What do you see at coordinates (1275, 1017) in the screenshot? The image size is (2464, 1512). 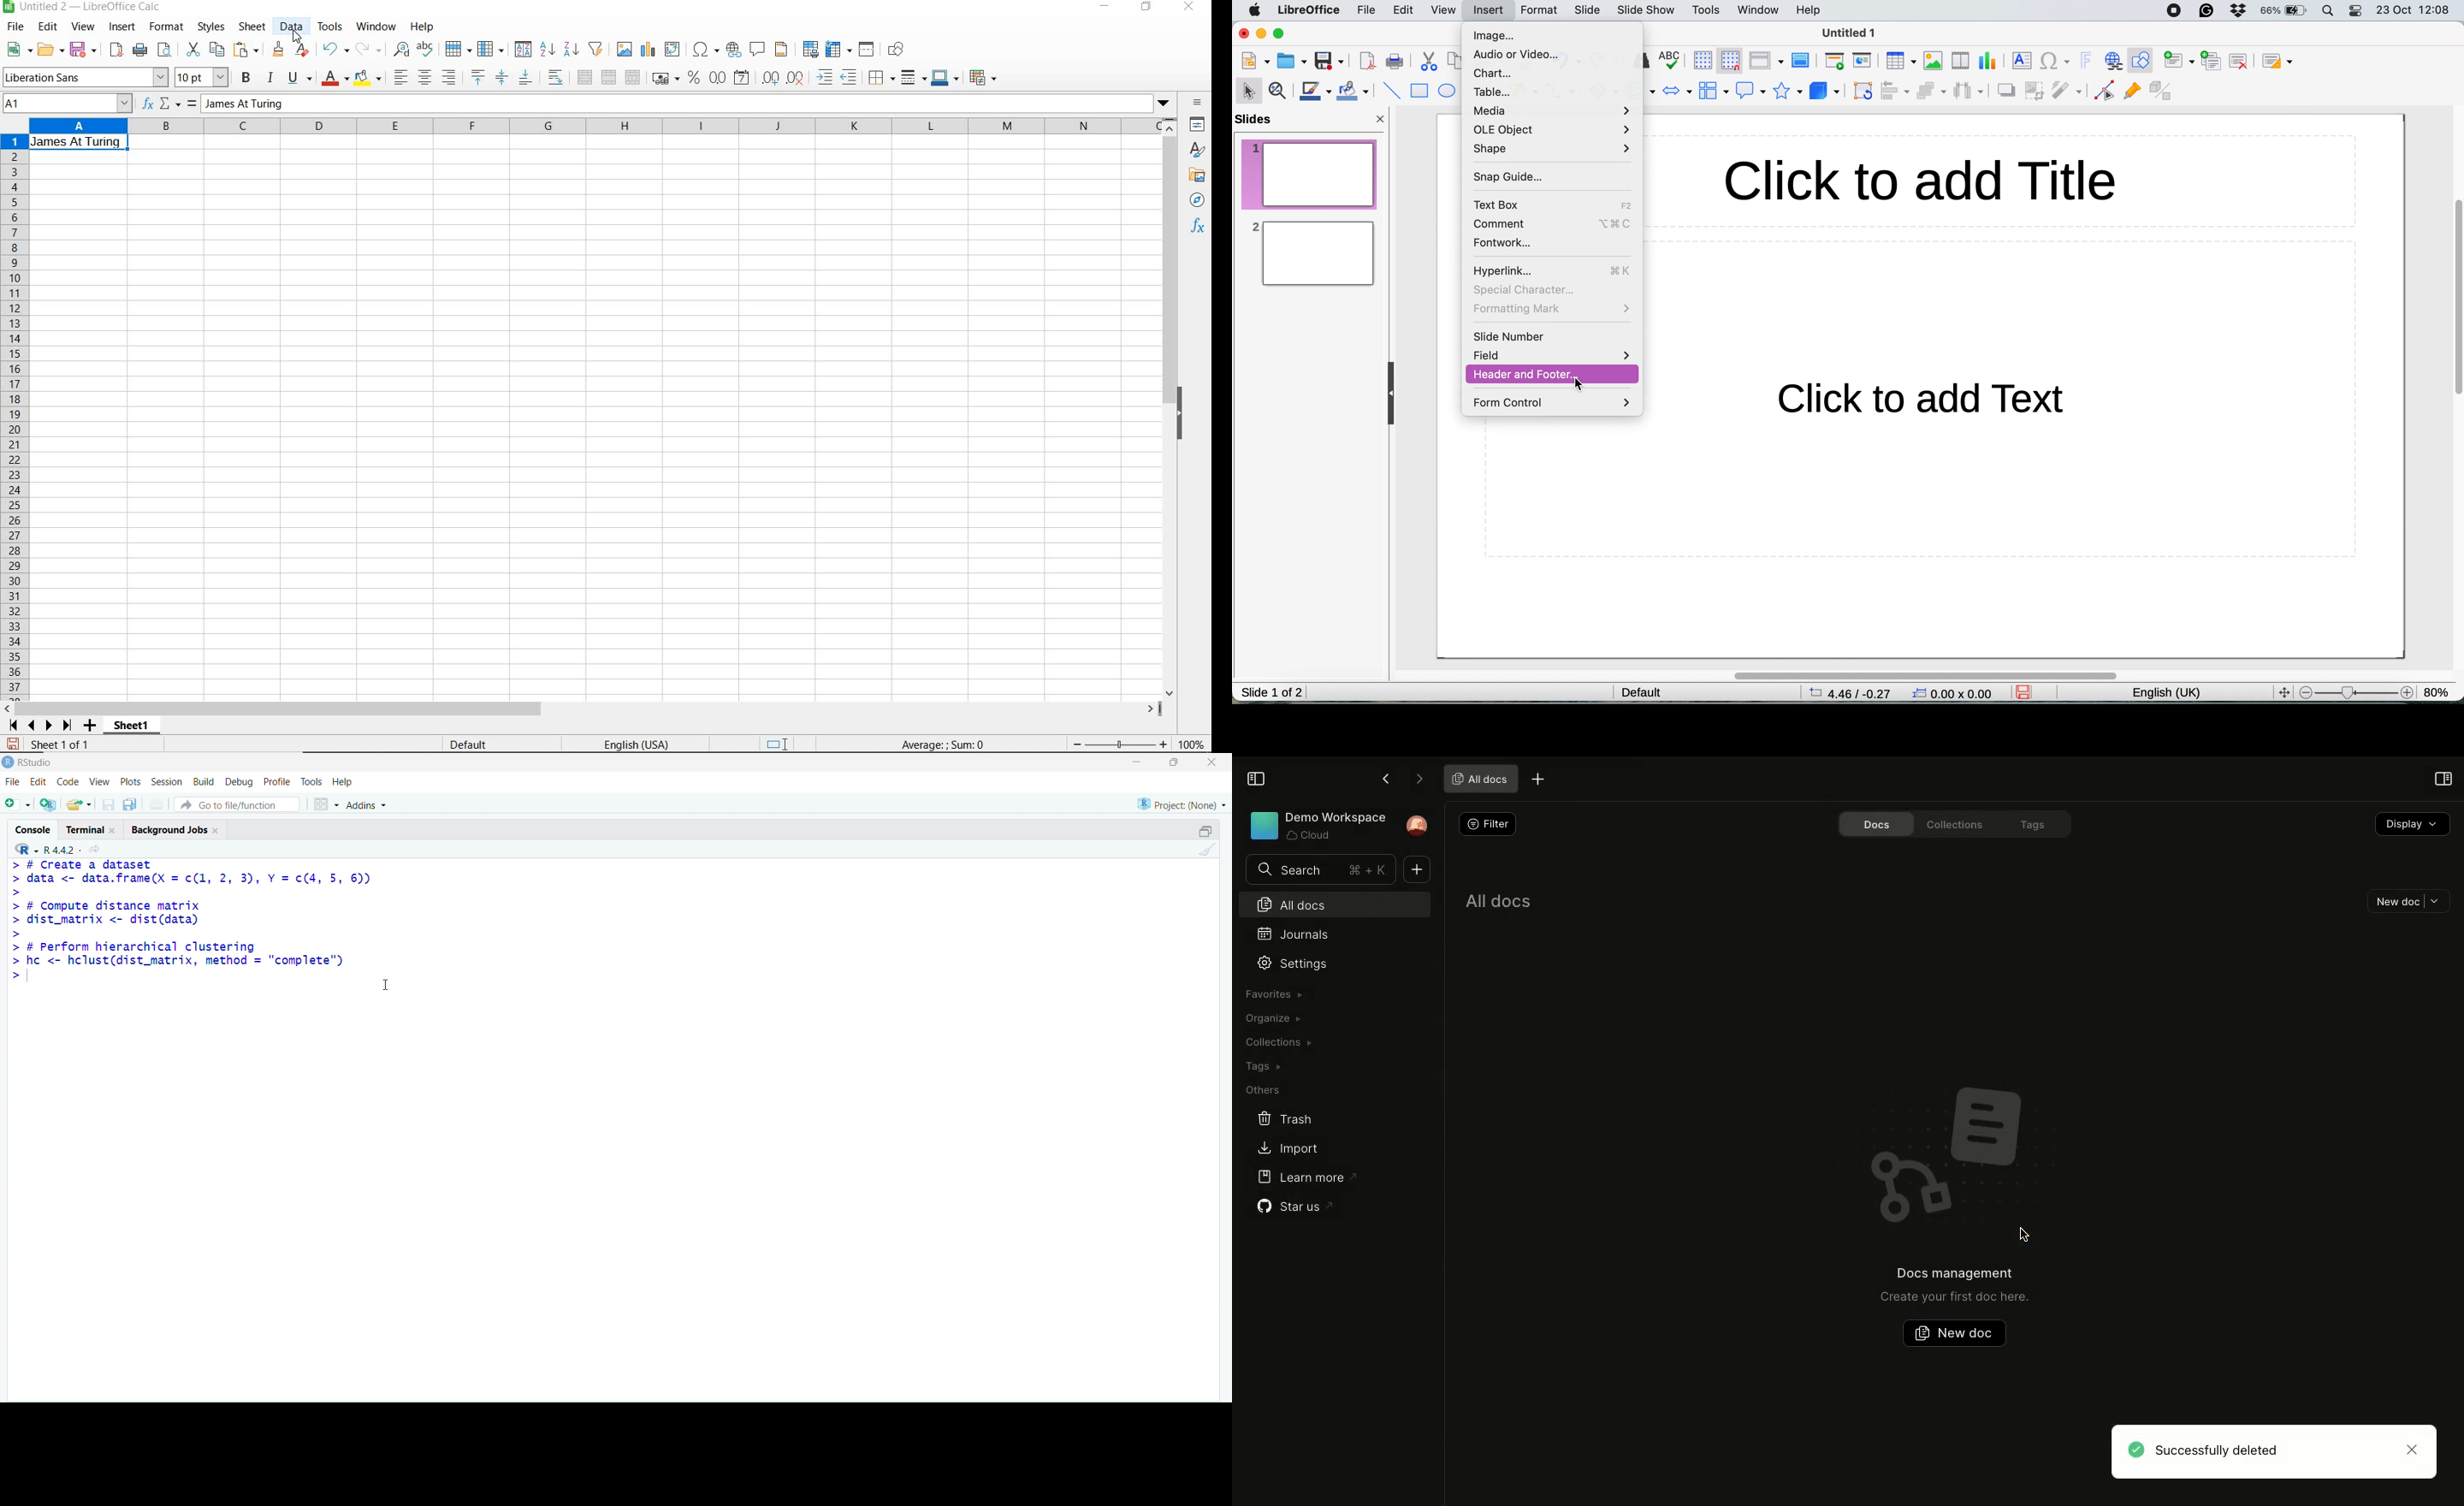 I see `Organize` at bounding box center [1275, 1017].